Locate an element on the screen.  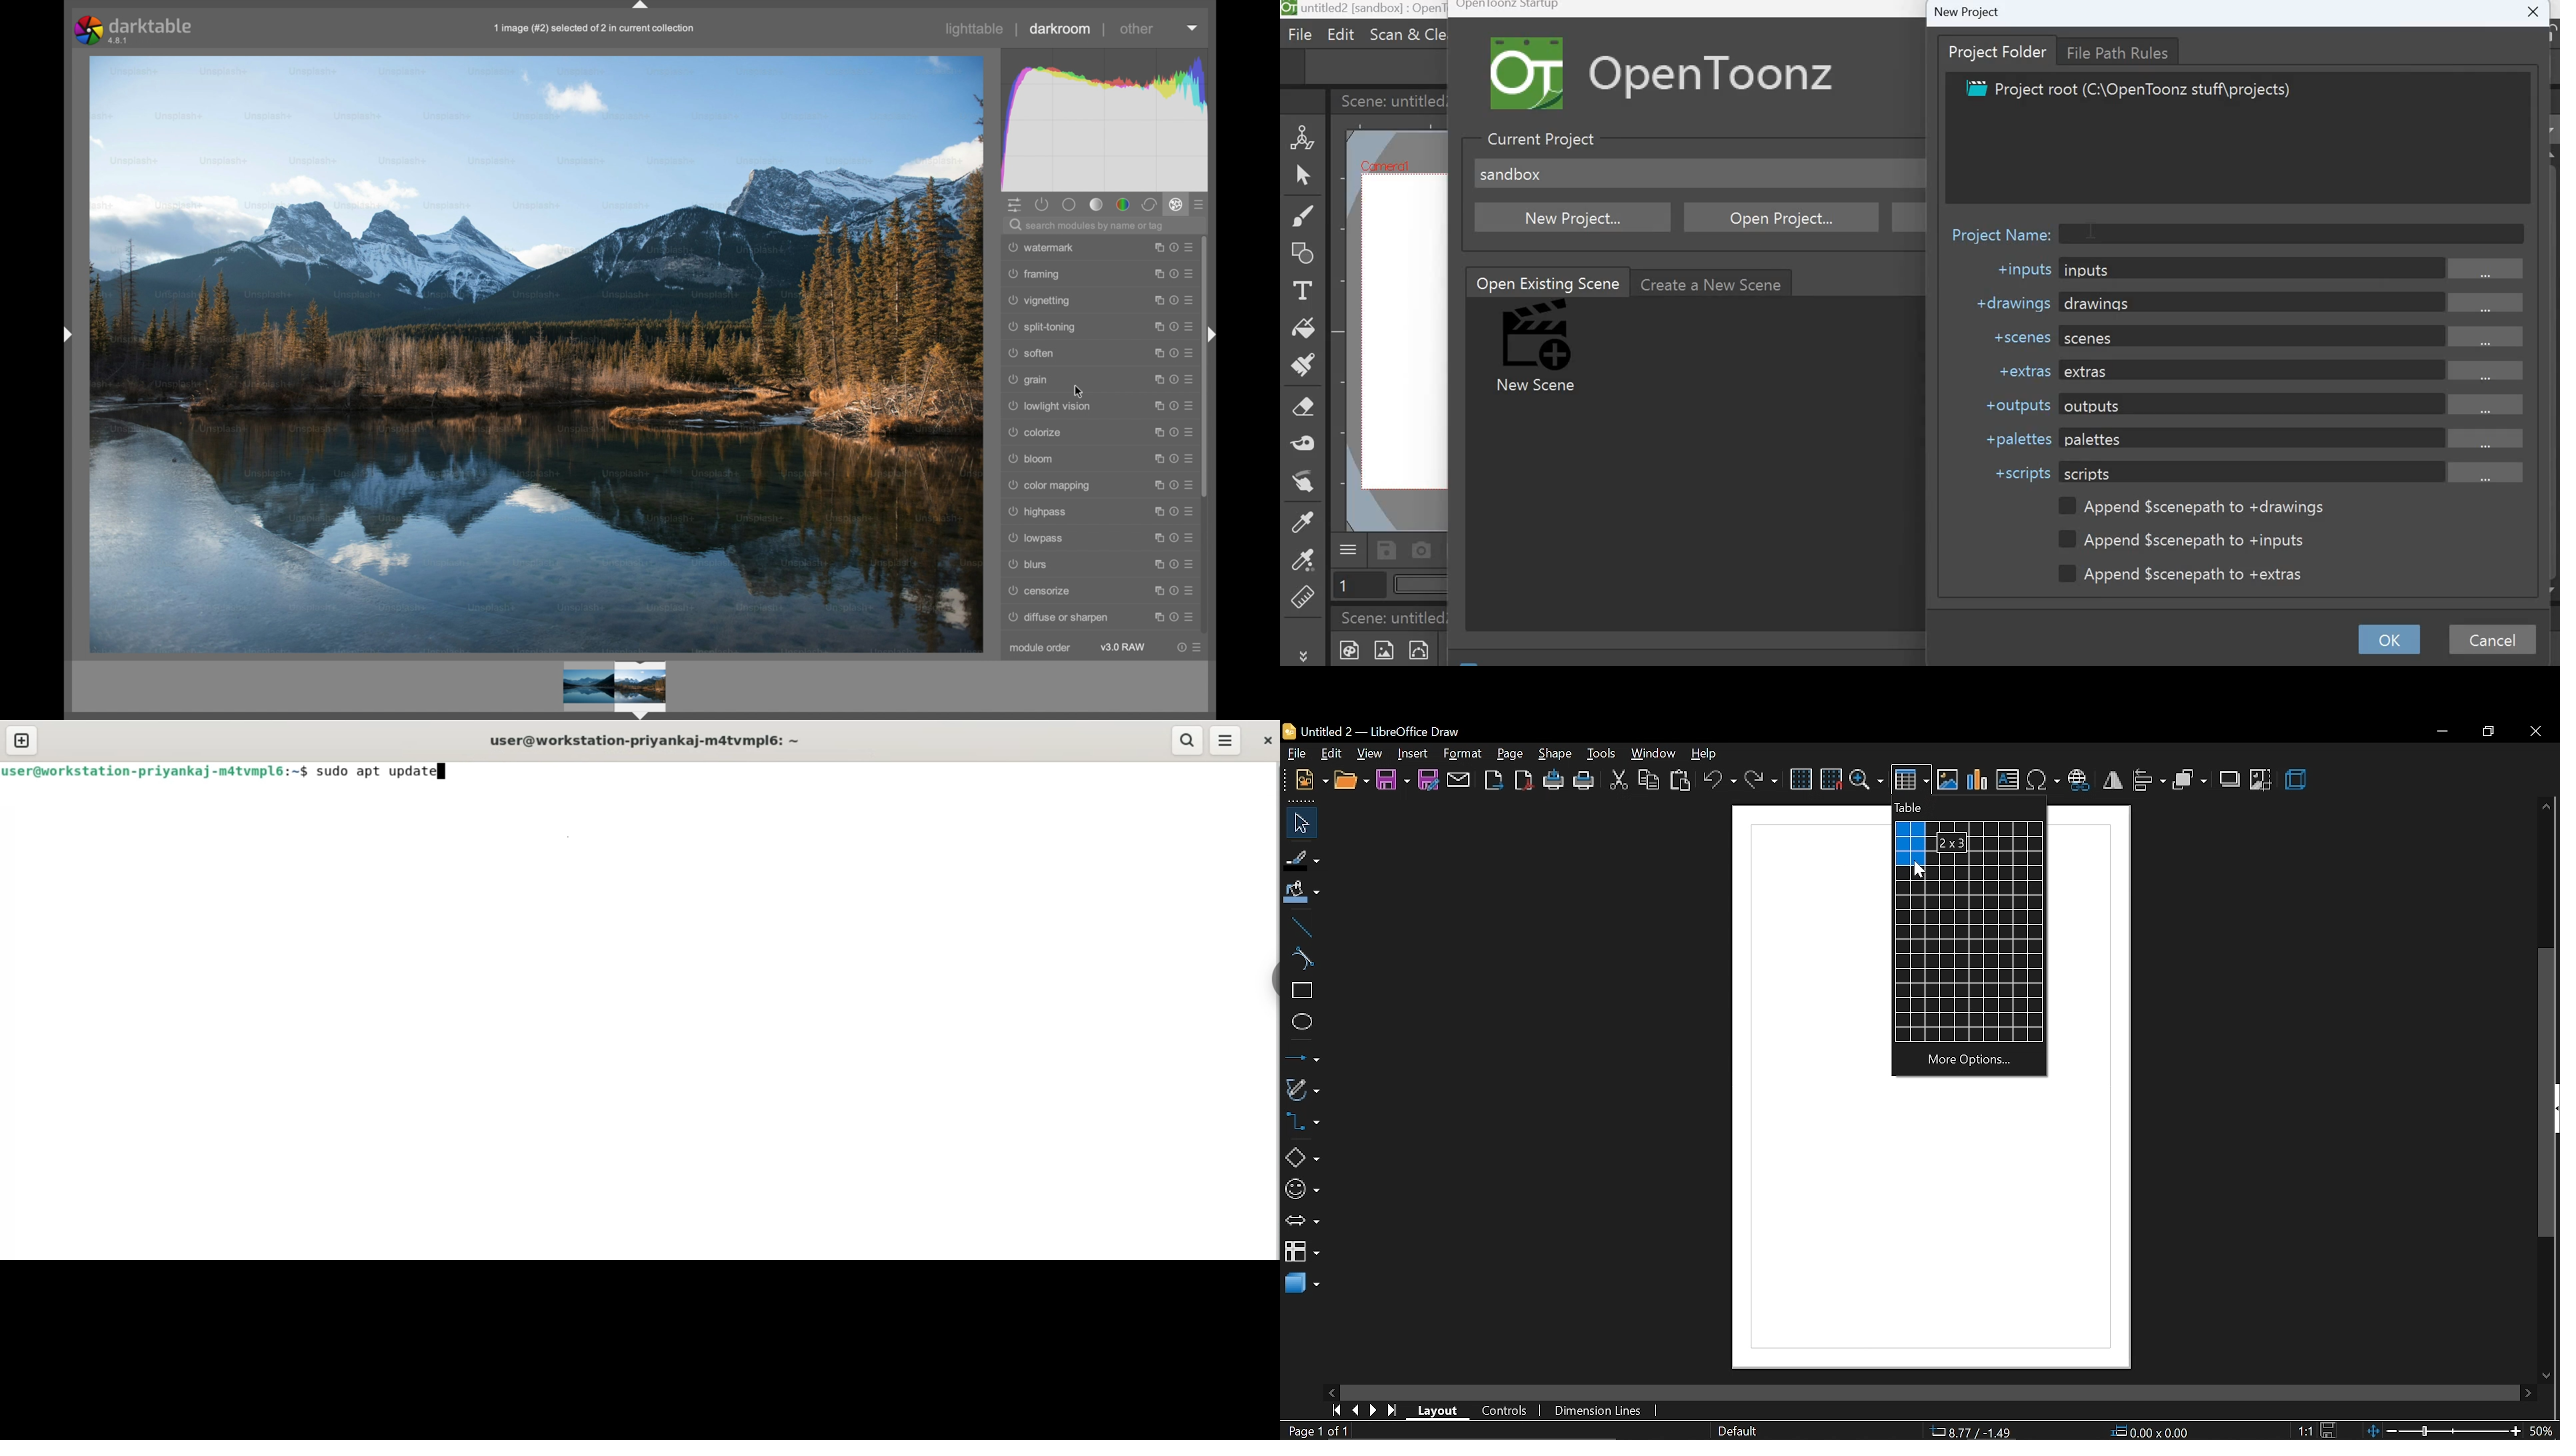
highpass is located at coordinates (1037, 513).